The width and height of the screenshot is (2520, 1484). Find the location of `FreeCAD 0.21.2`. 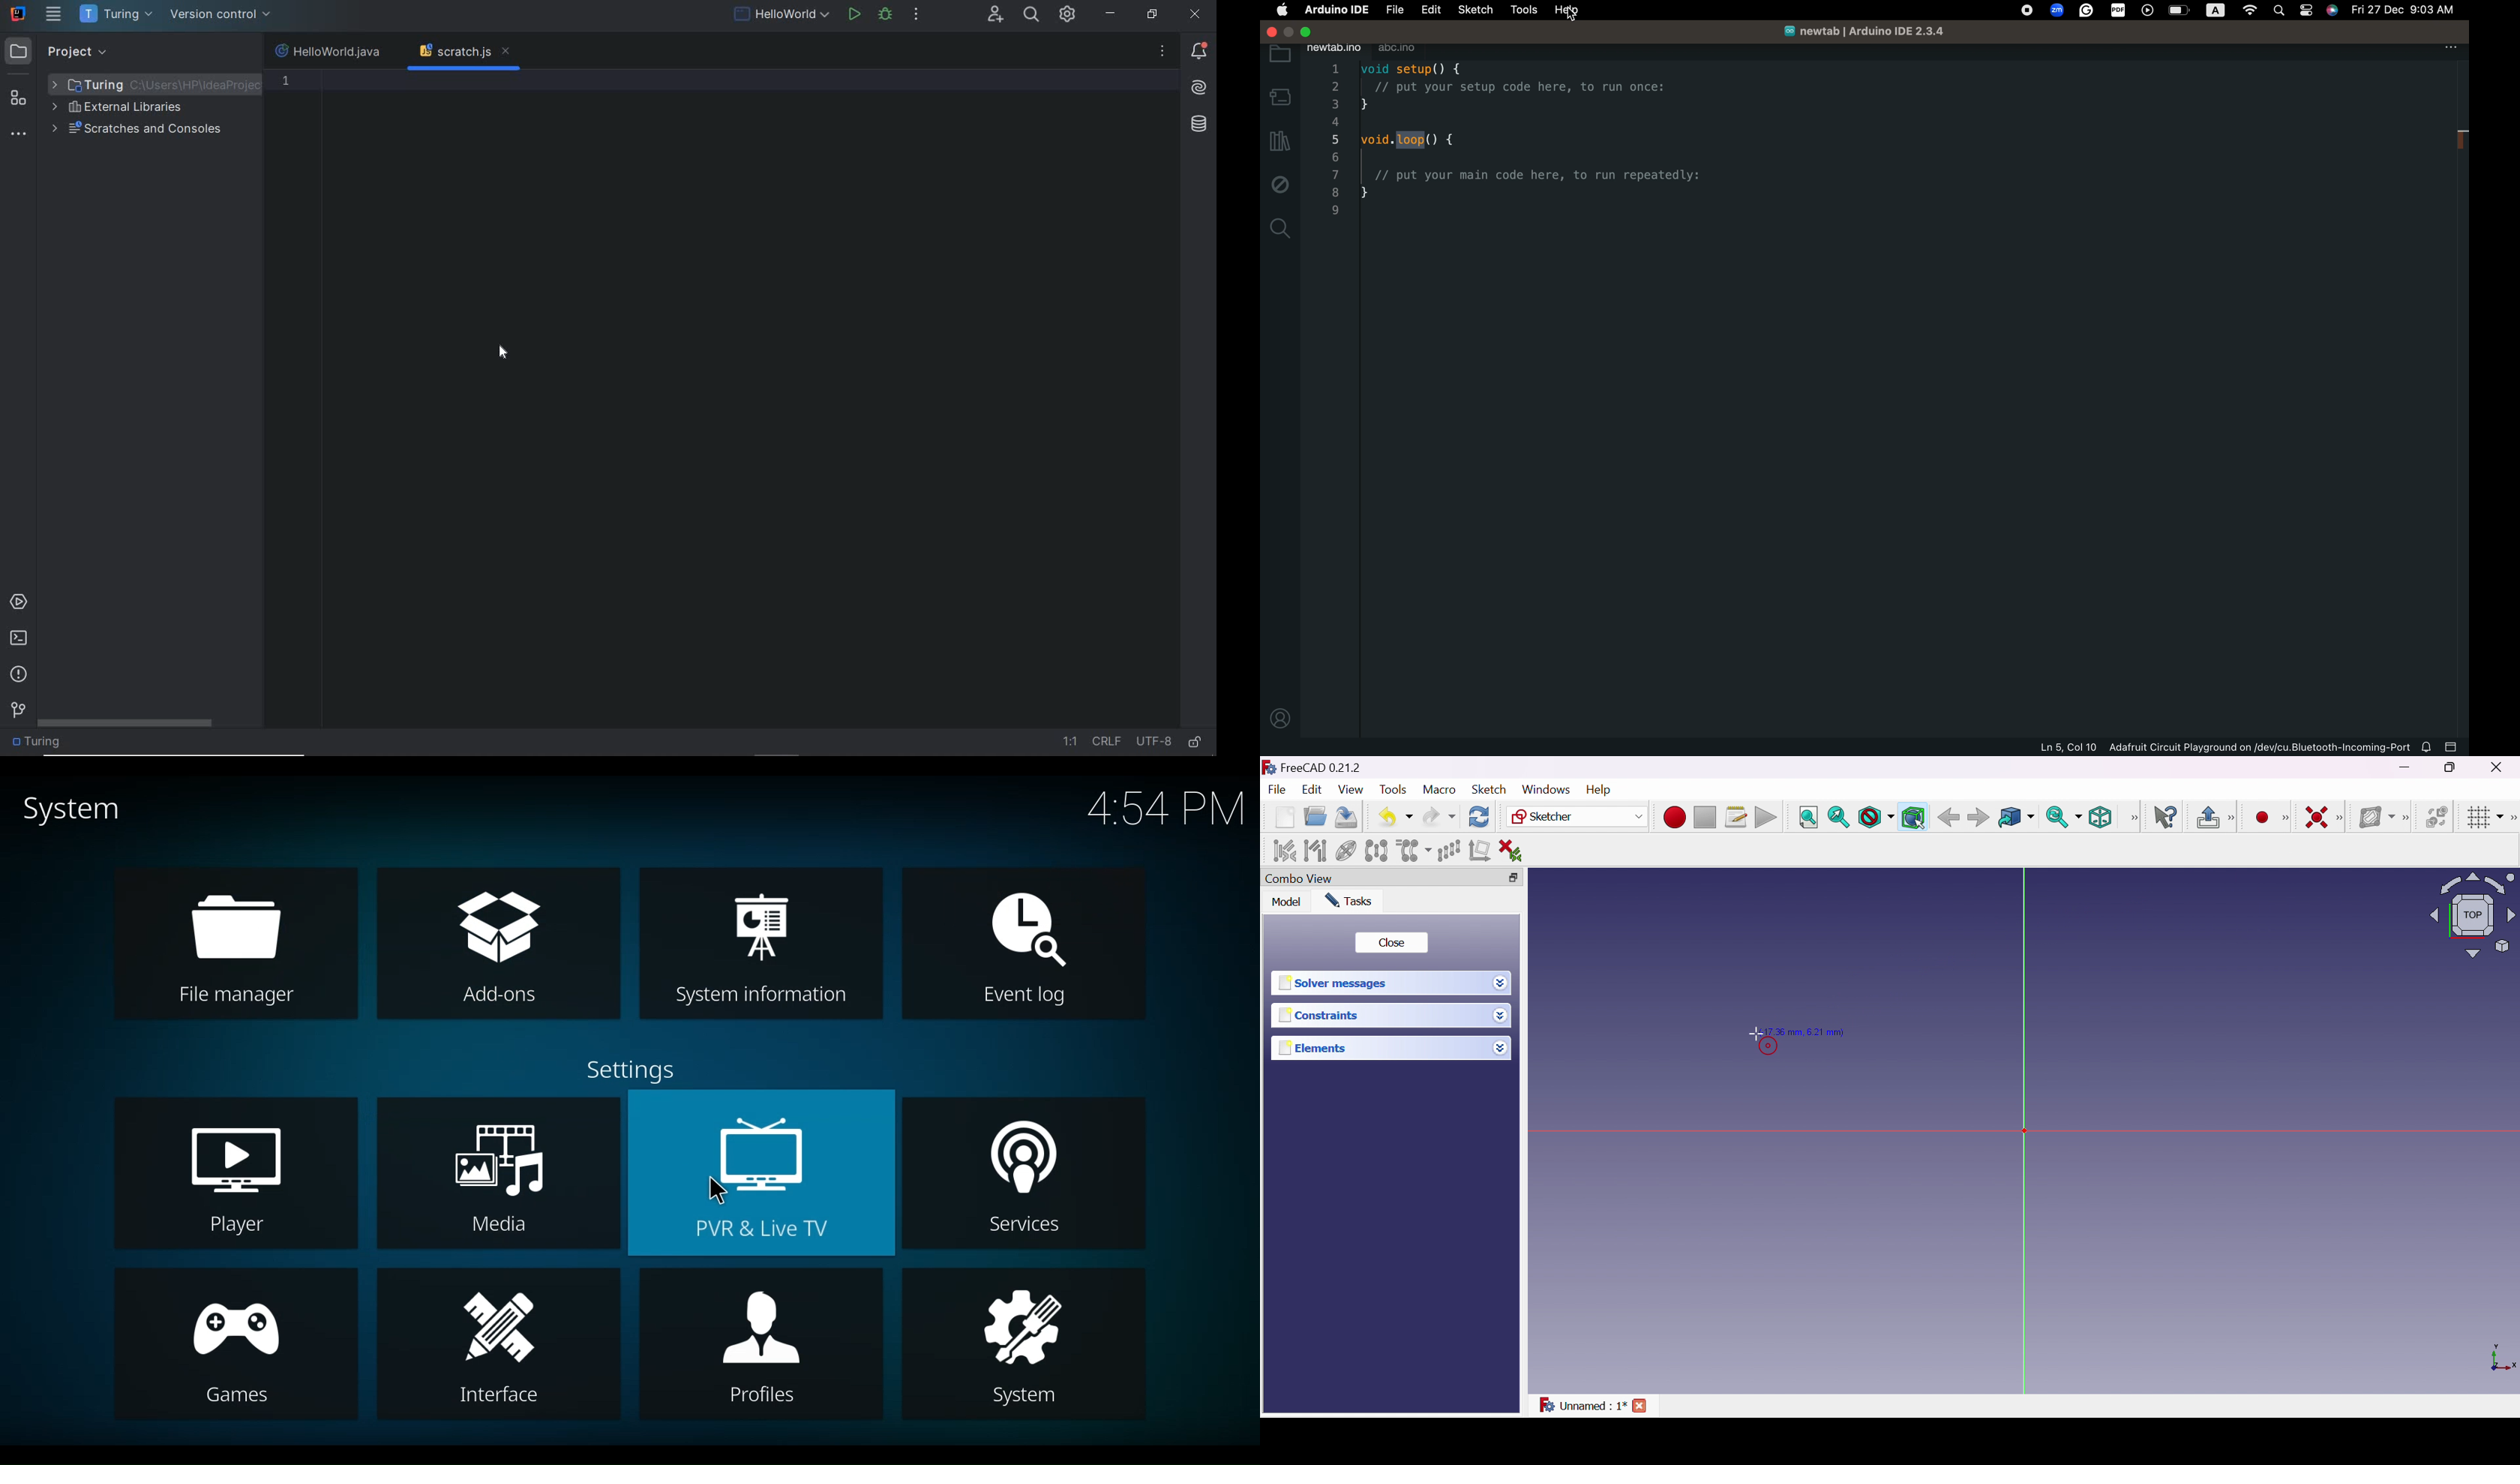

FreeCAD 0.21.2 is located at coordinates (1322, 767).